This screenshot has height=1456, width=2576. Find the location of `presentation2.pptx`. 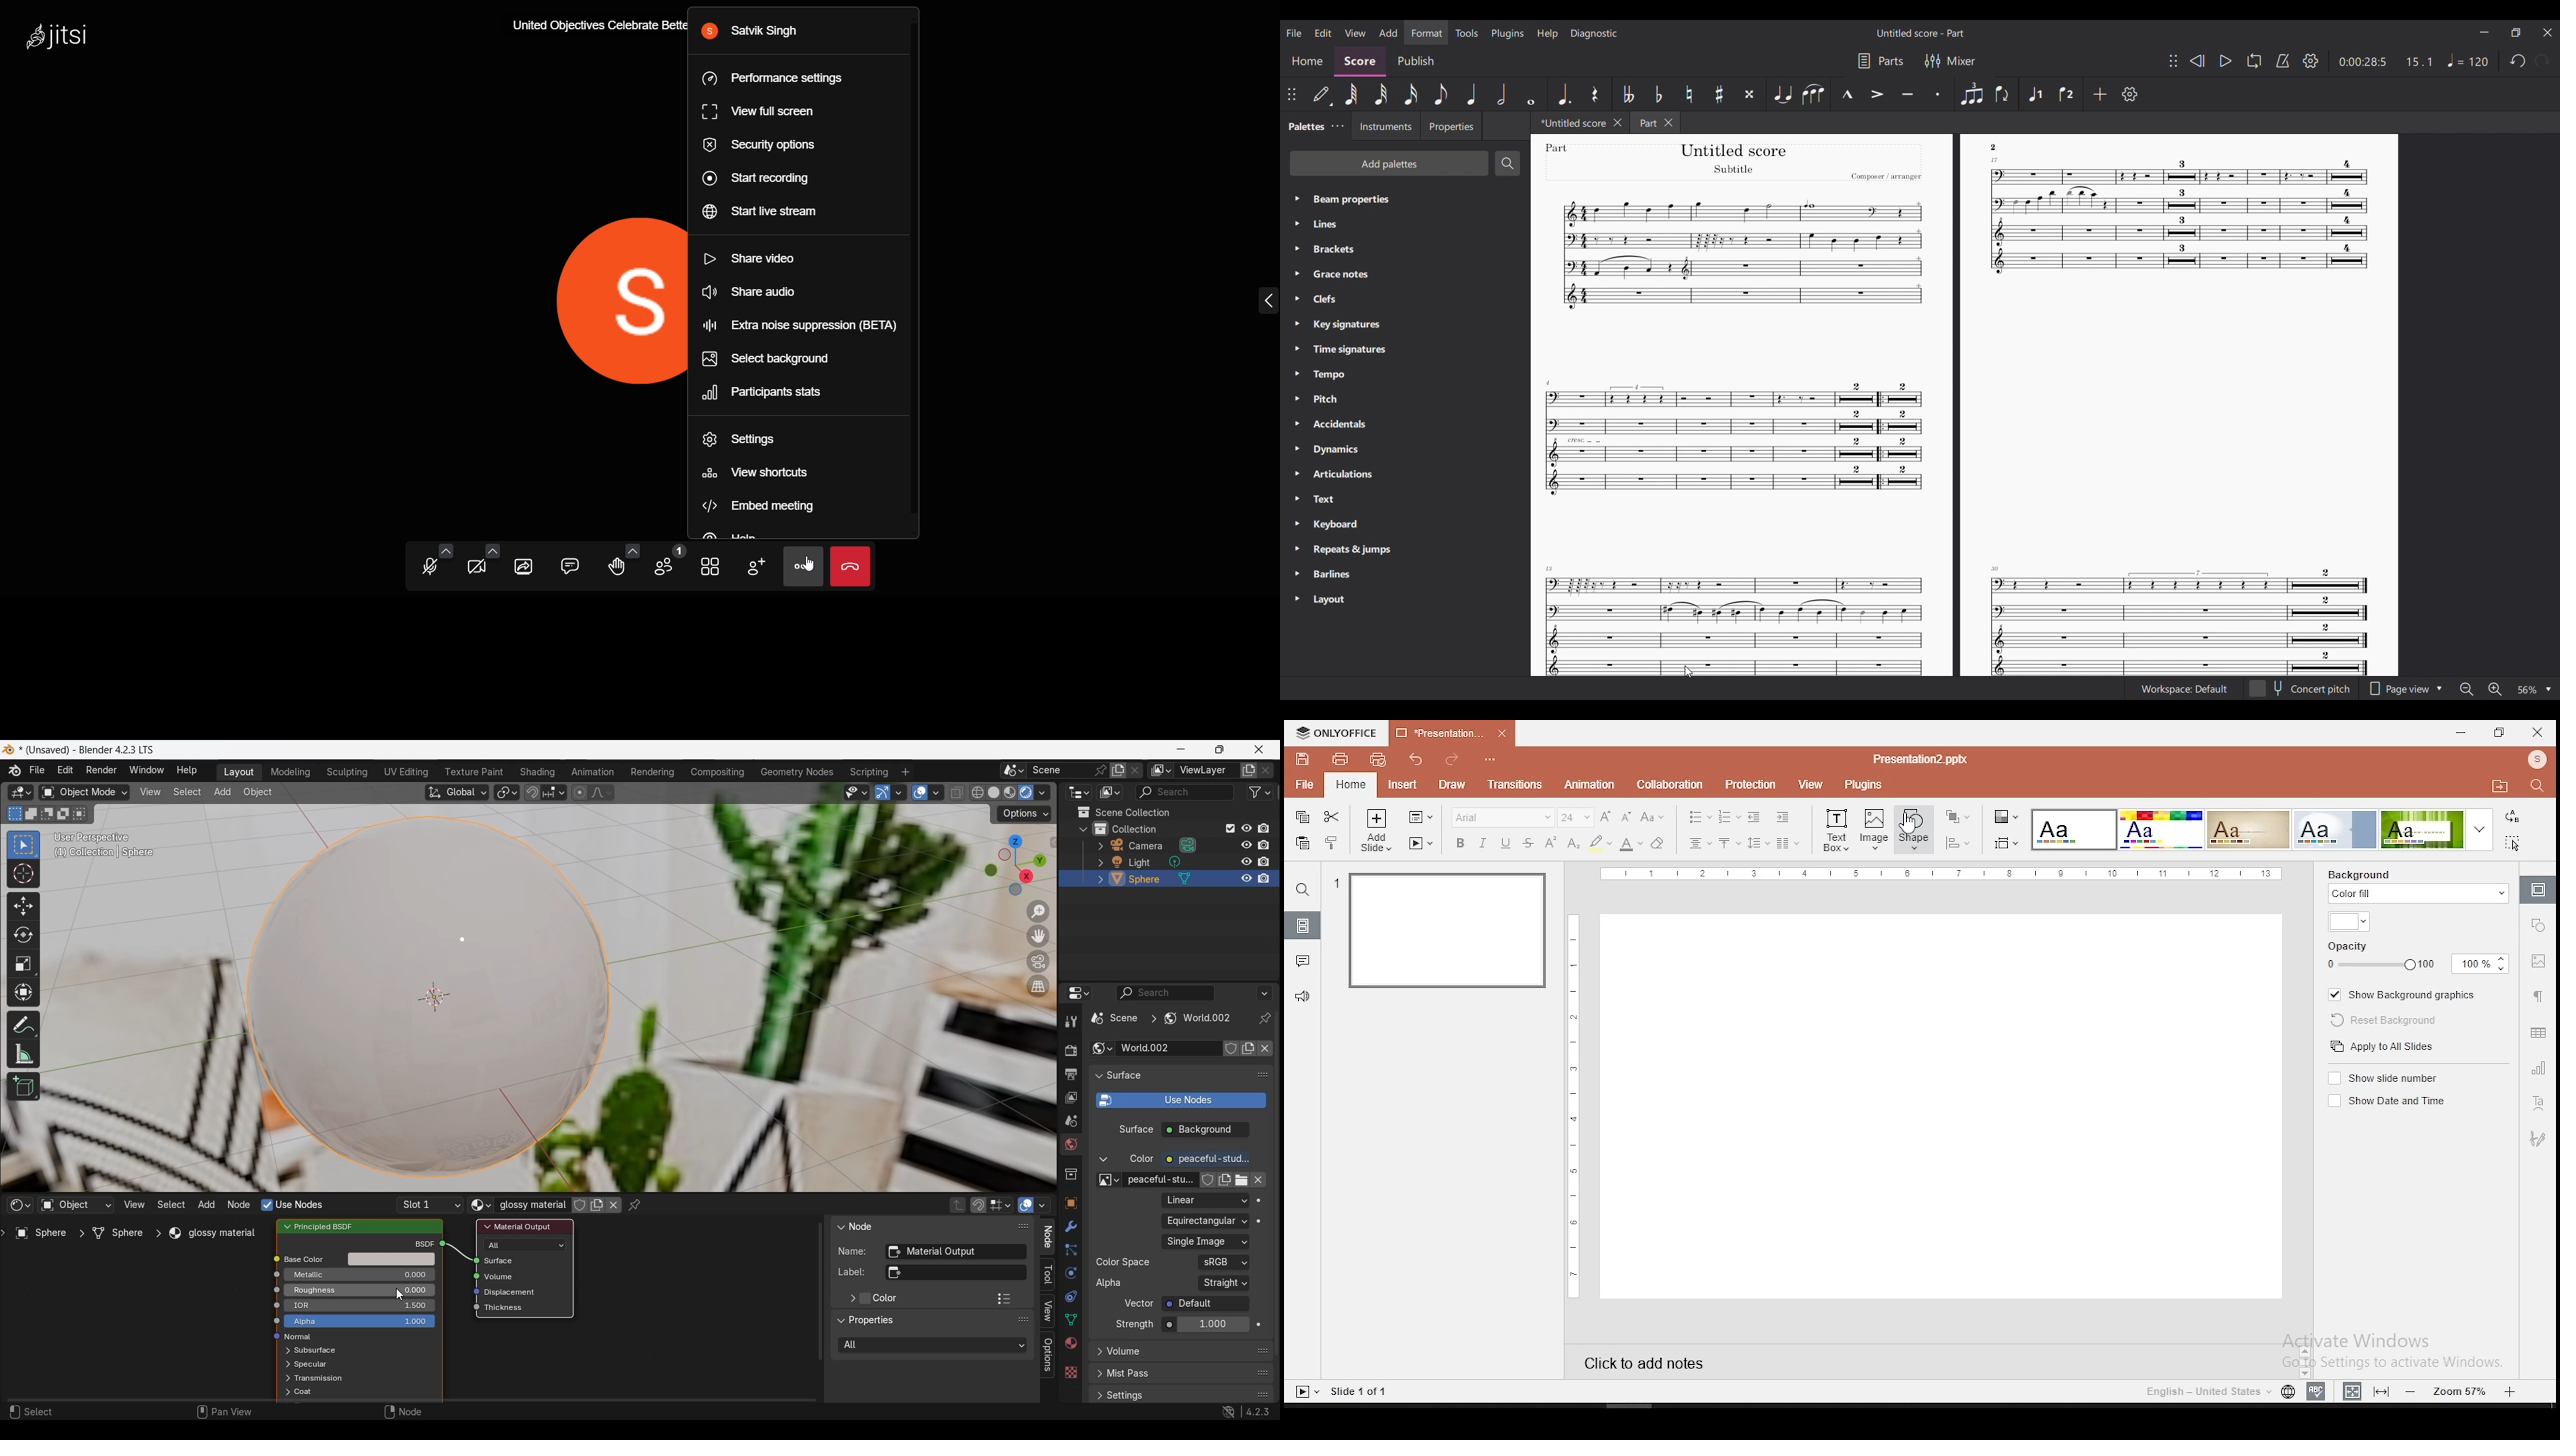

presentation2.pptx is located at coordinates (1917, 760).